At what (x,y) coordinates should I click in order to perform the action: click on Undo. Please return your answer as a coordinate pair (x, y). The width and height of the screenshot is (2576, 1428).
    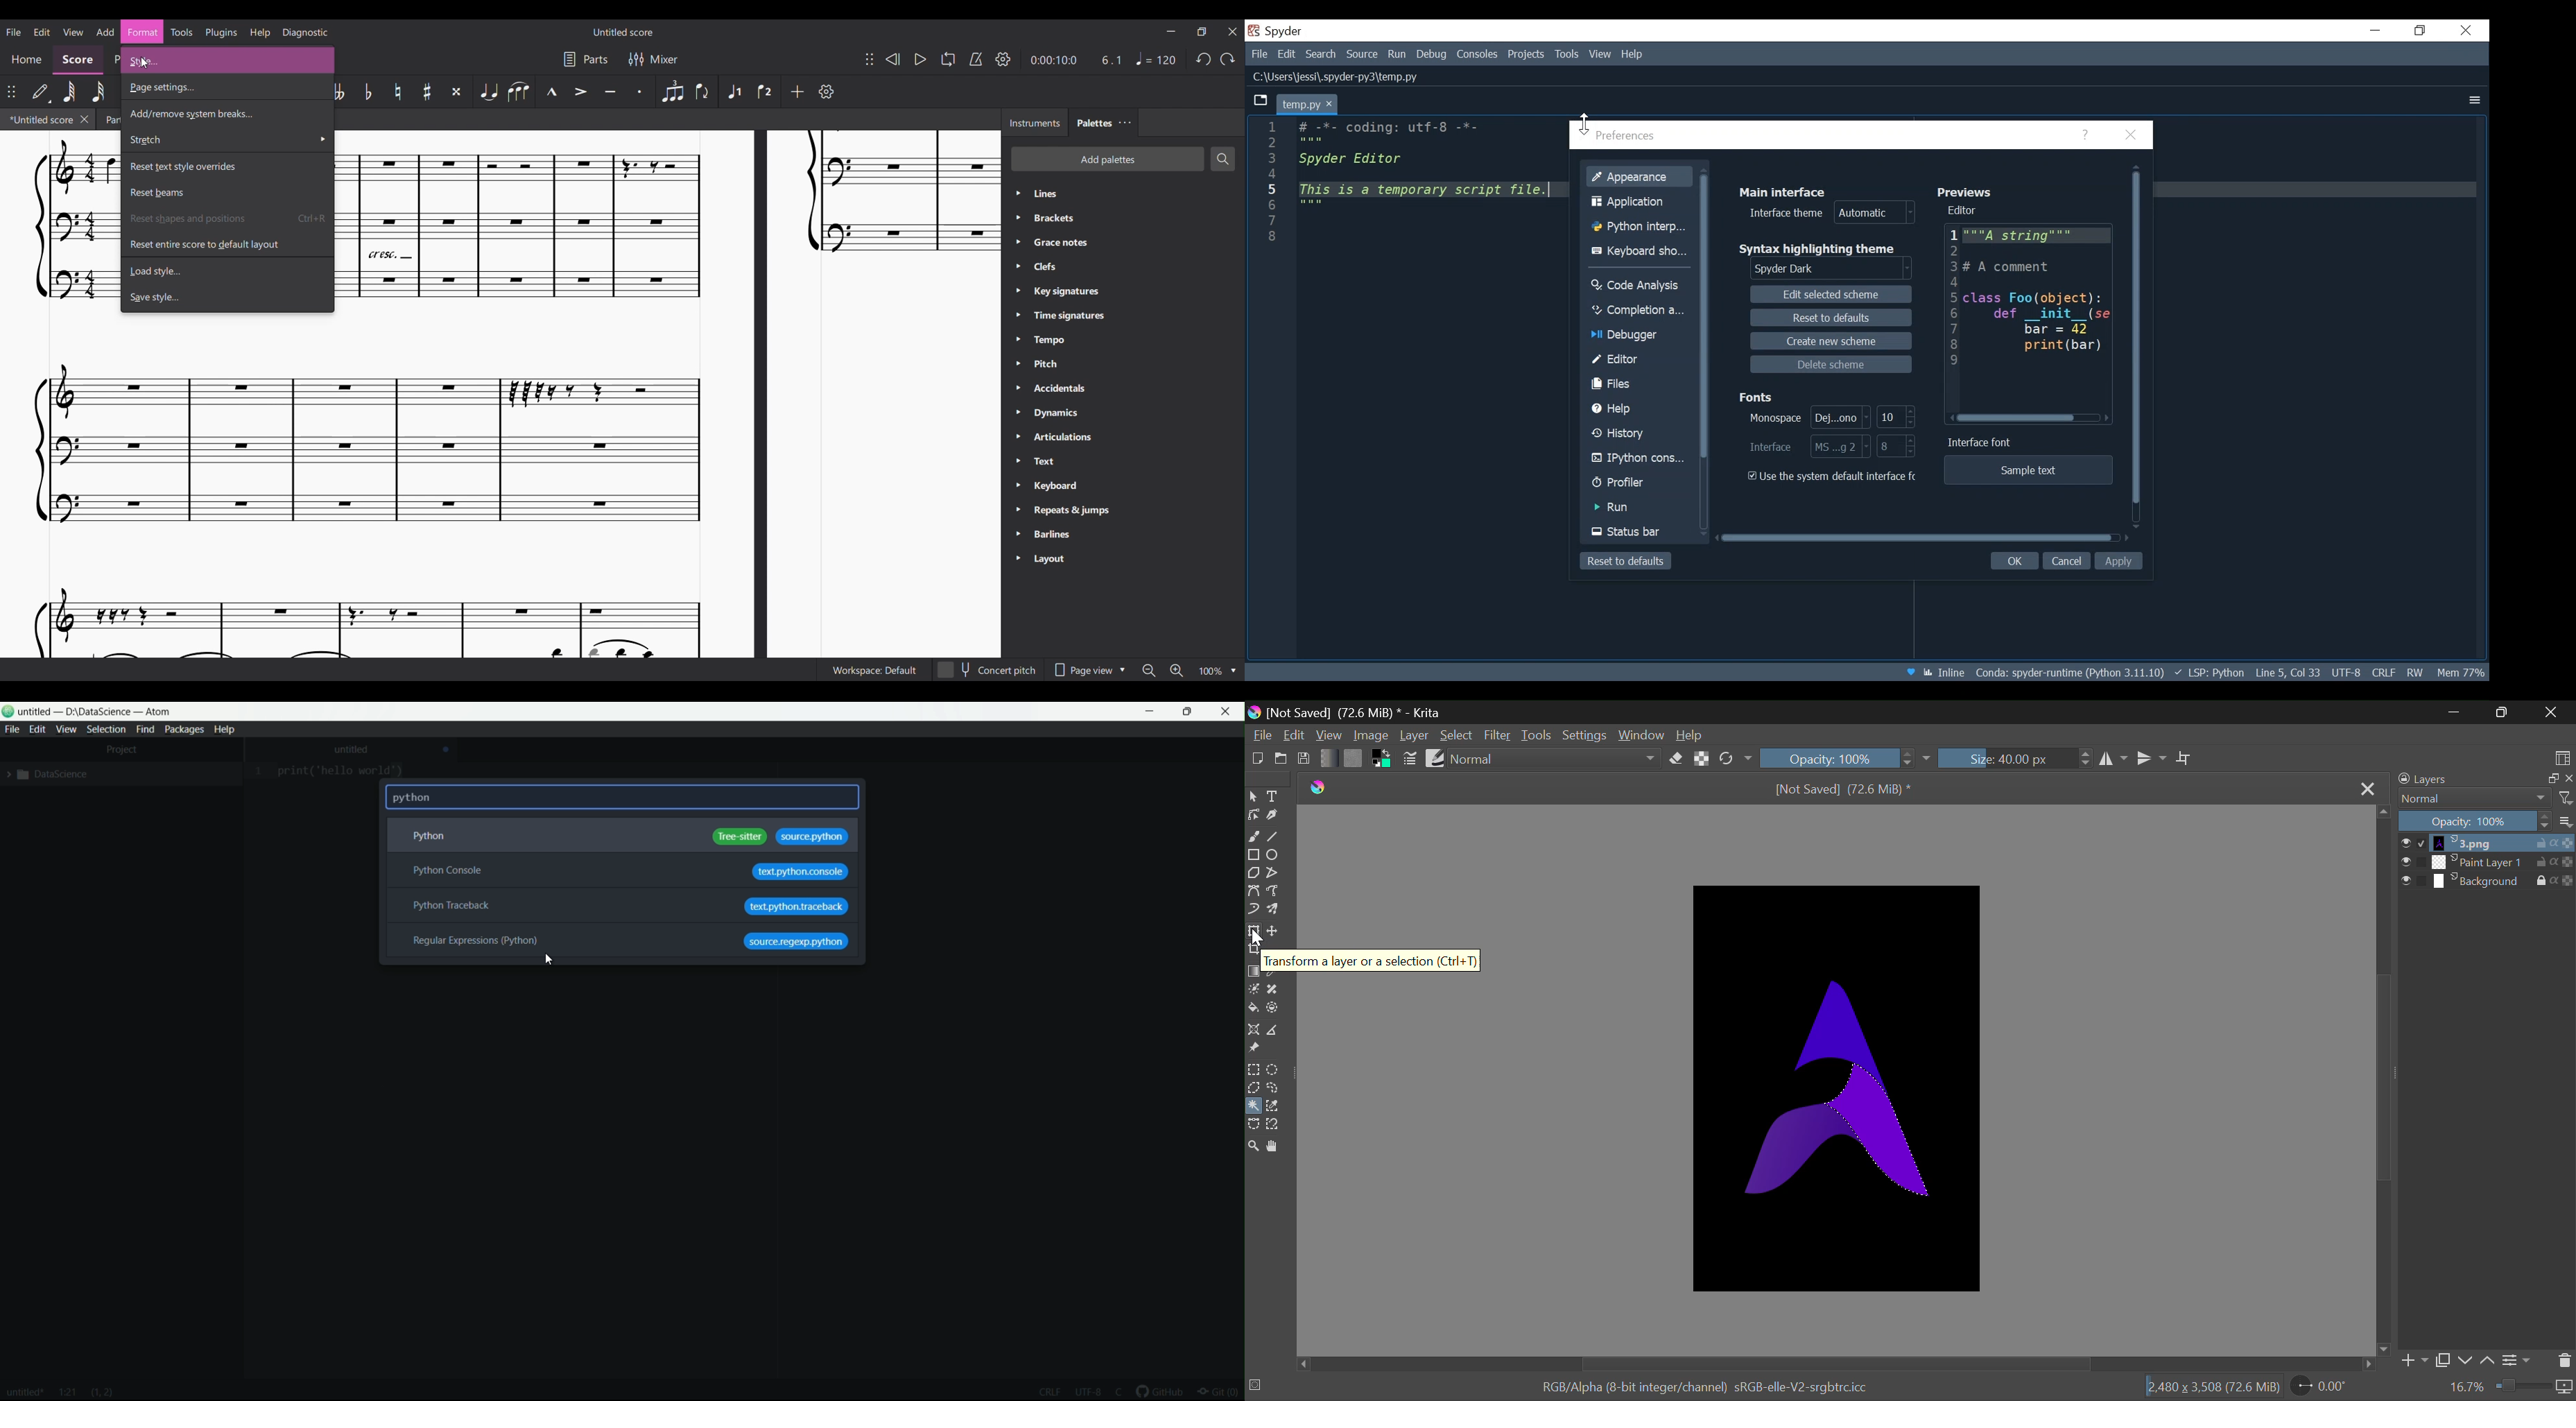
    Looking at the image, I should click on (1204, 60).